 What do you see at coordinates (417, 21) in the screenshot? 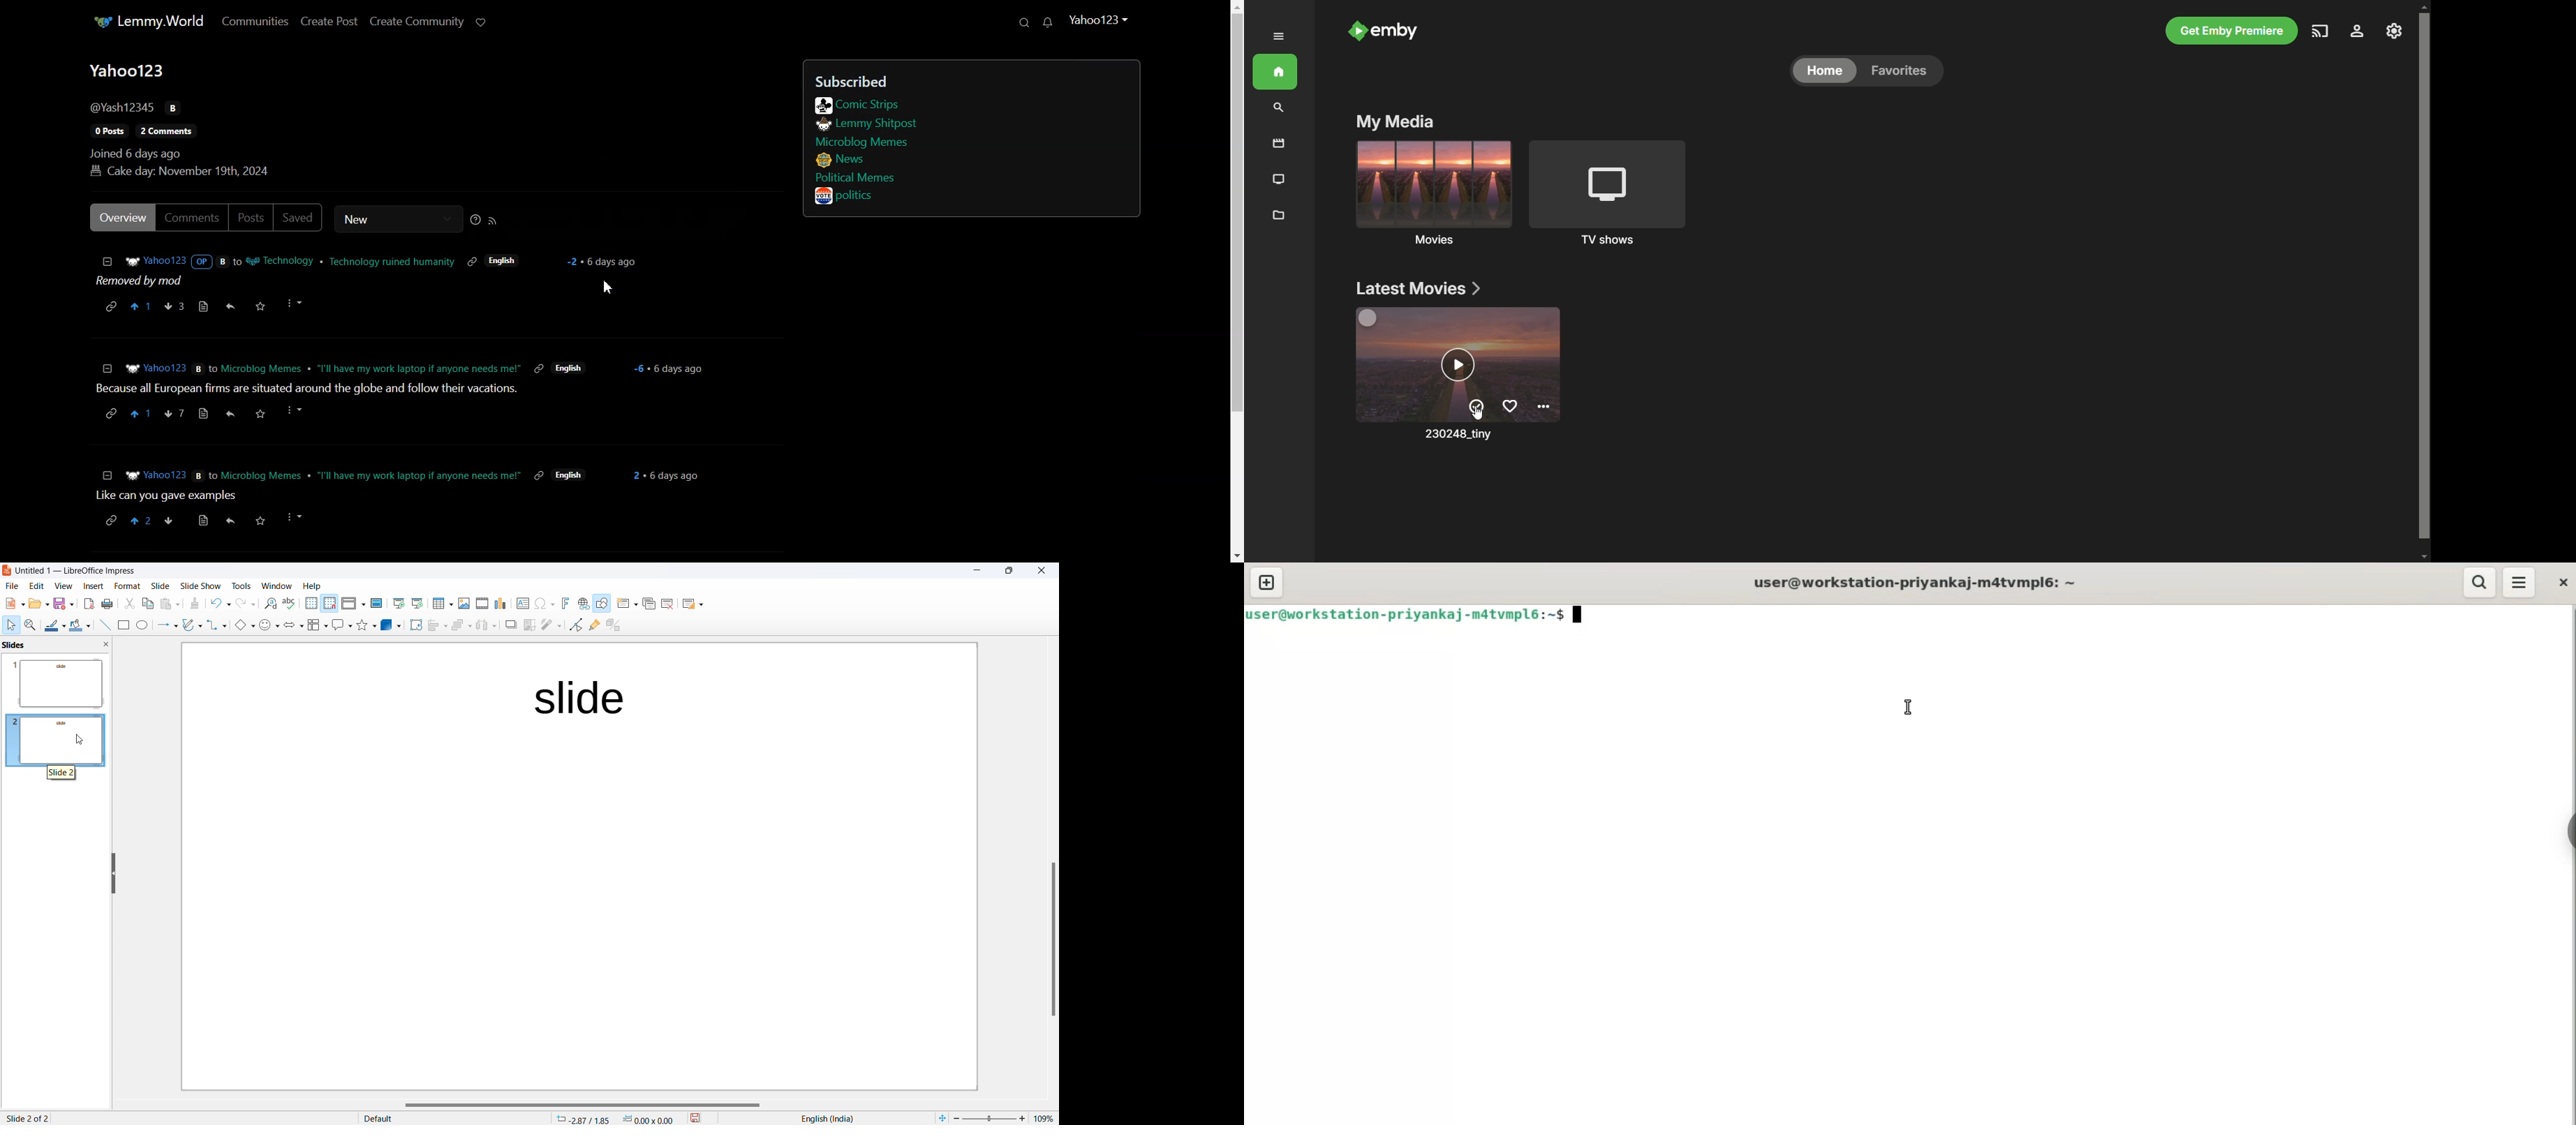
I see `Create Community` at bounding box center [417, 21].